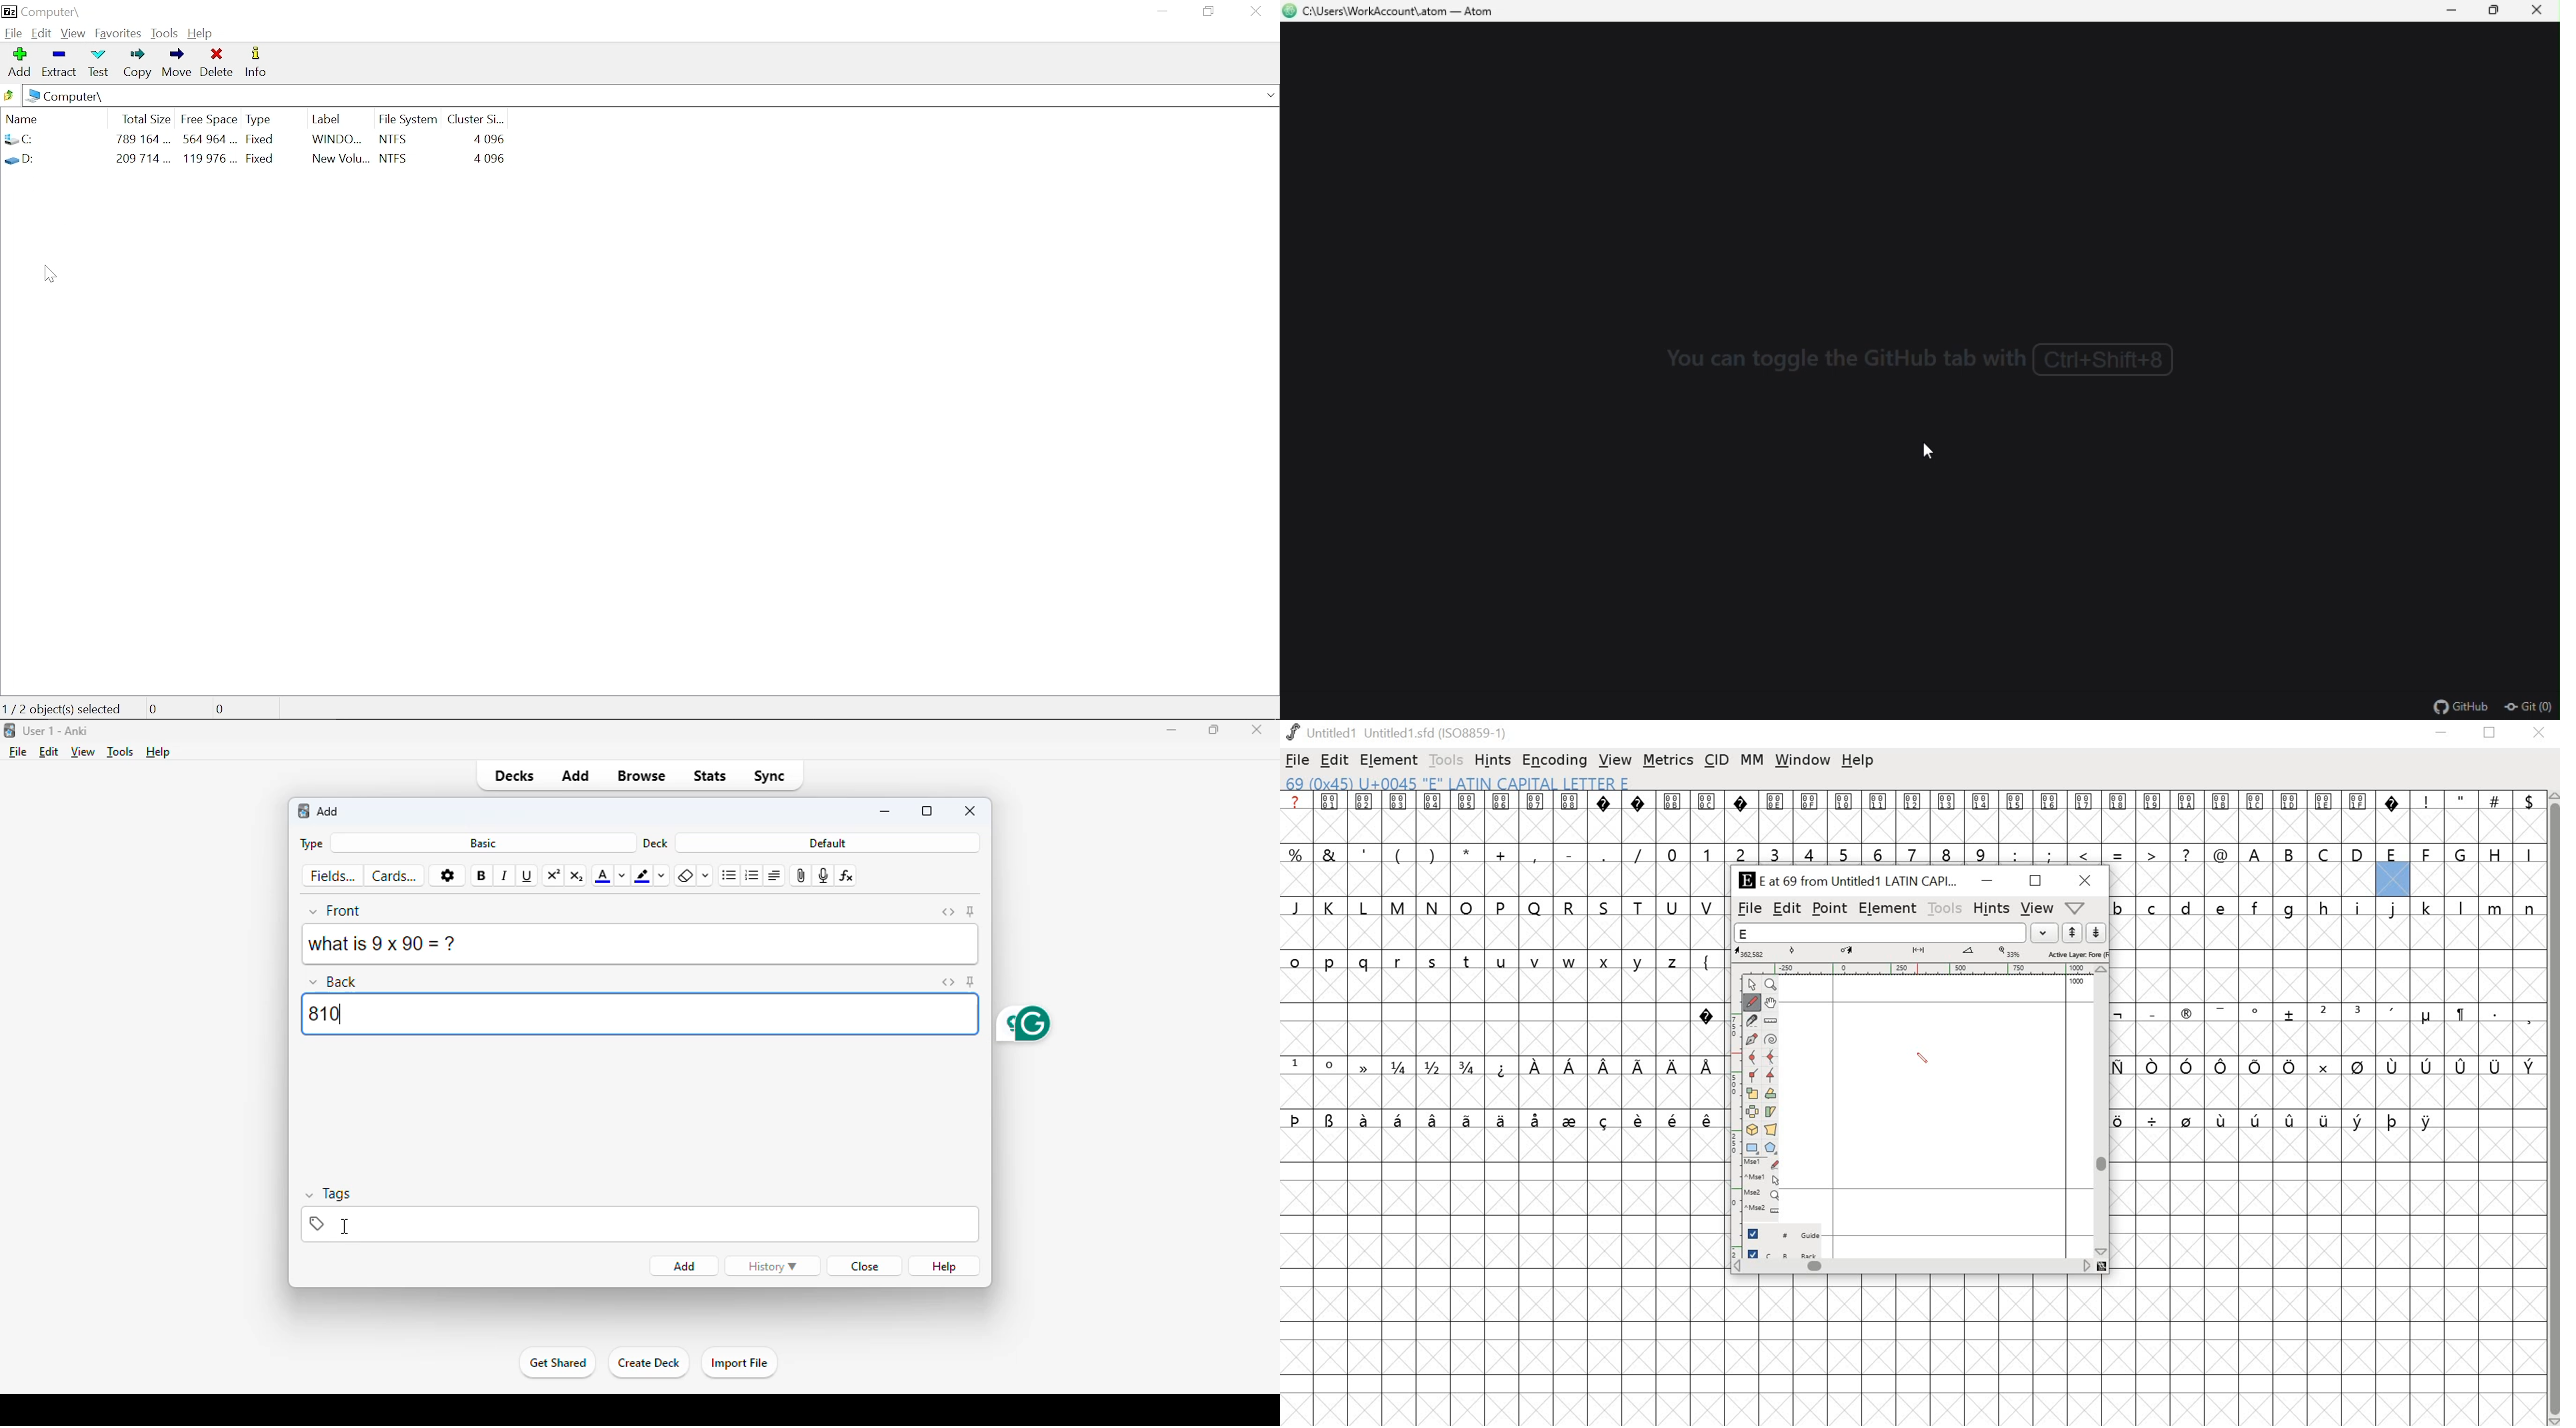  I want to click on options, so click(447, 876).